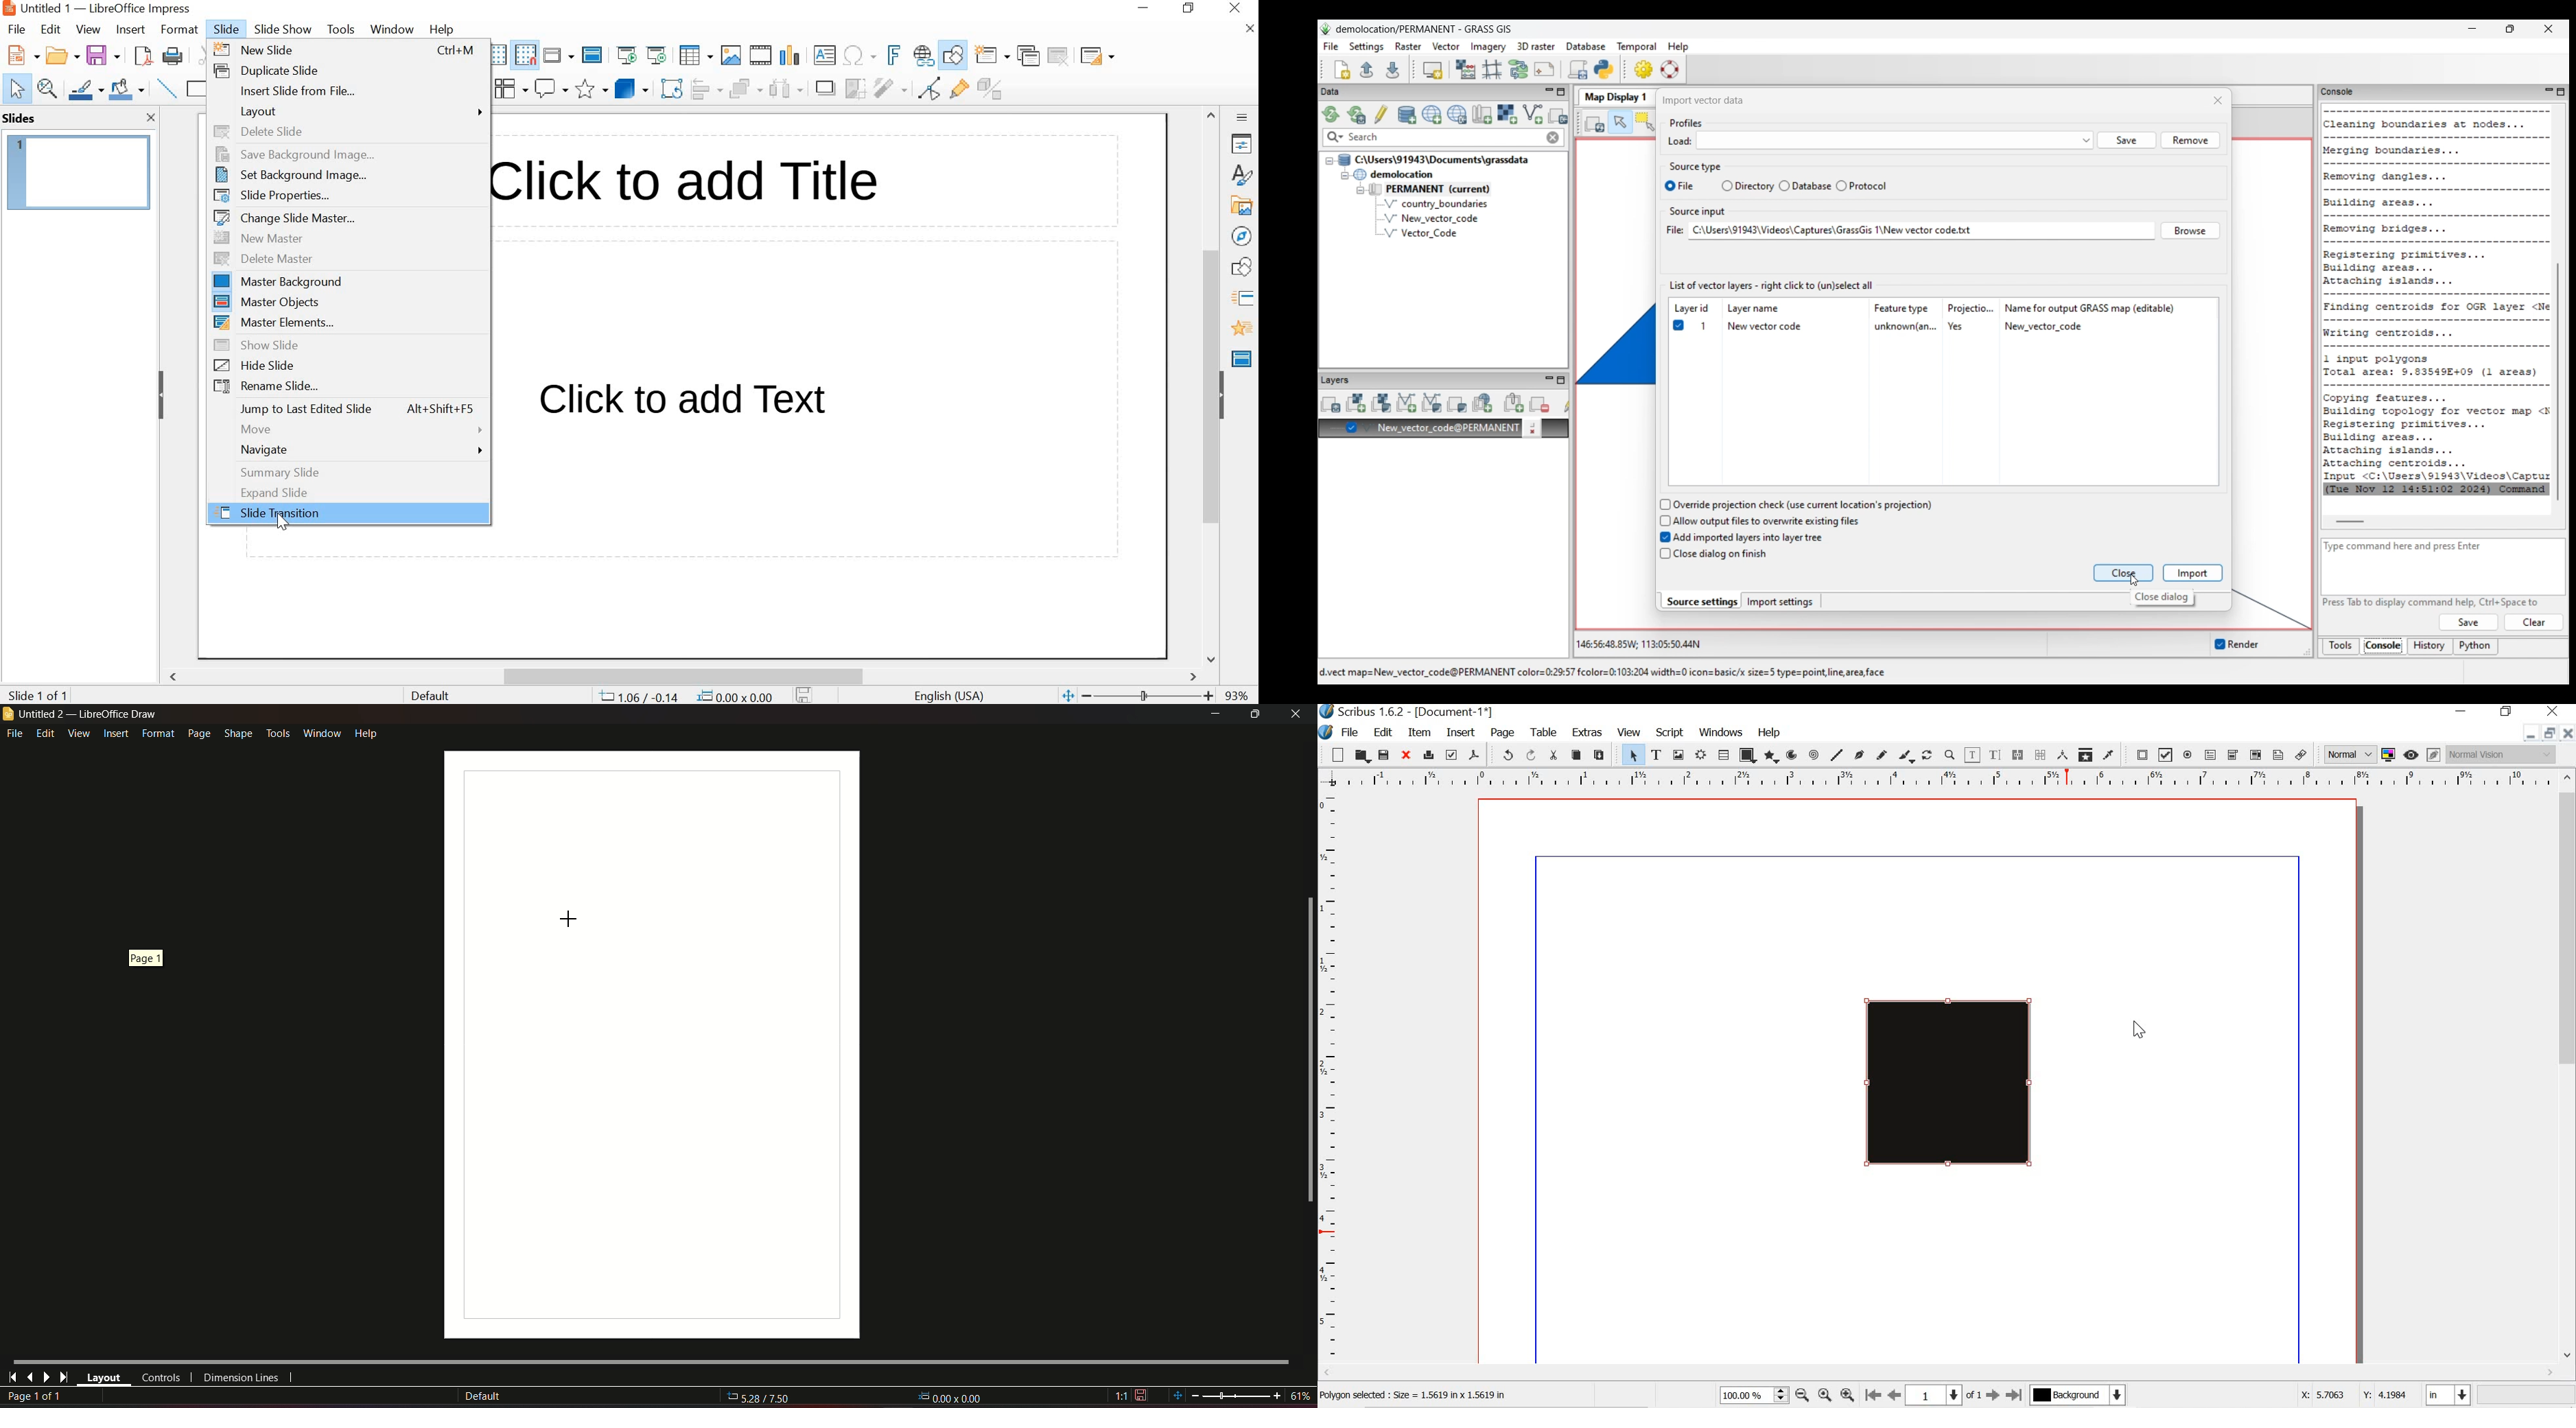  Describe the element at coordinates (951, 1396) in the screenshot. I see `0.00x0.00` at that location.